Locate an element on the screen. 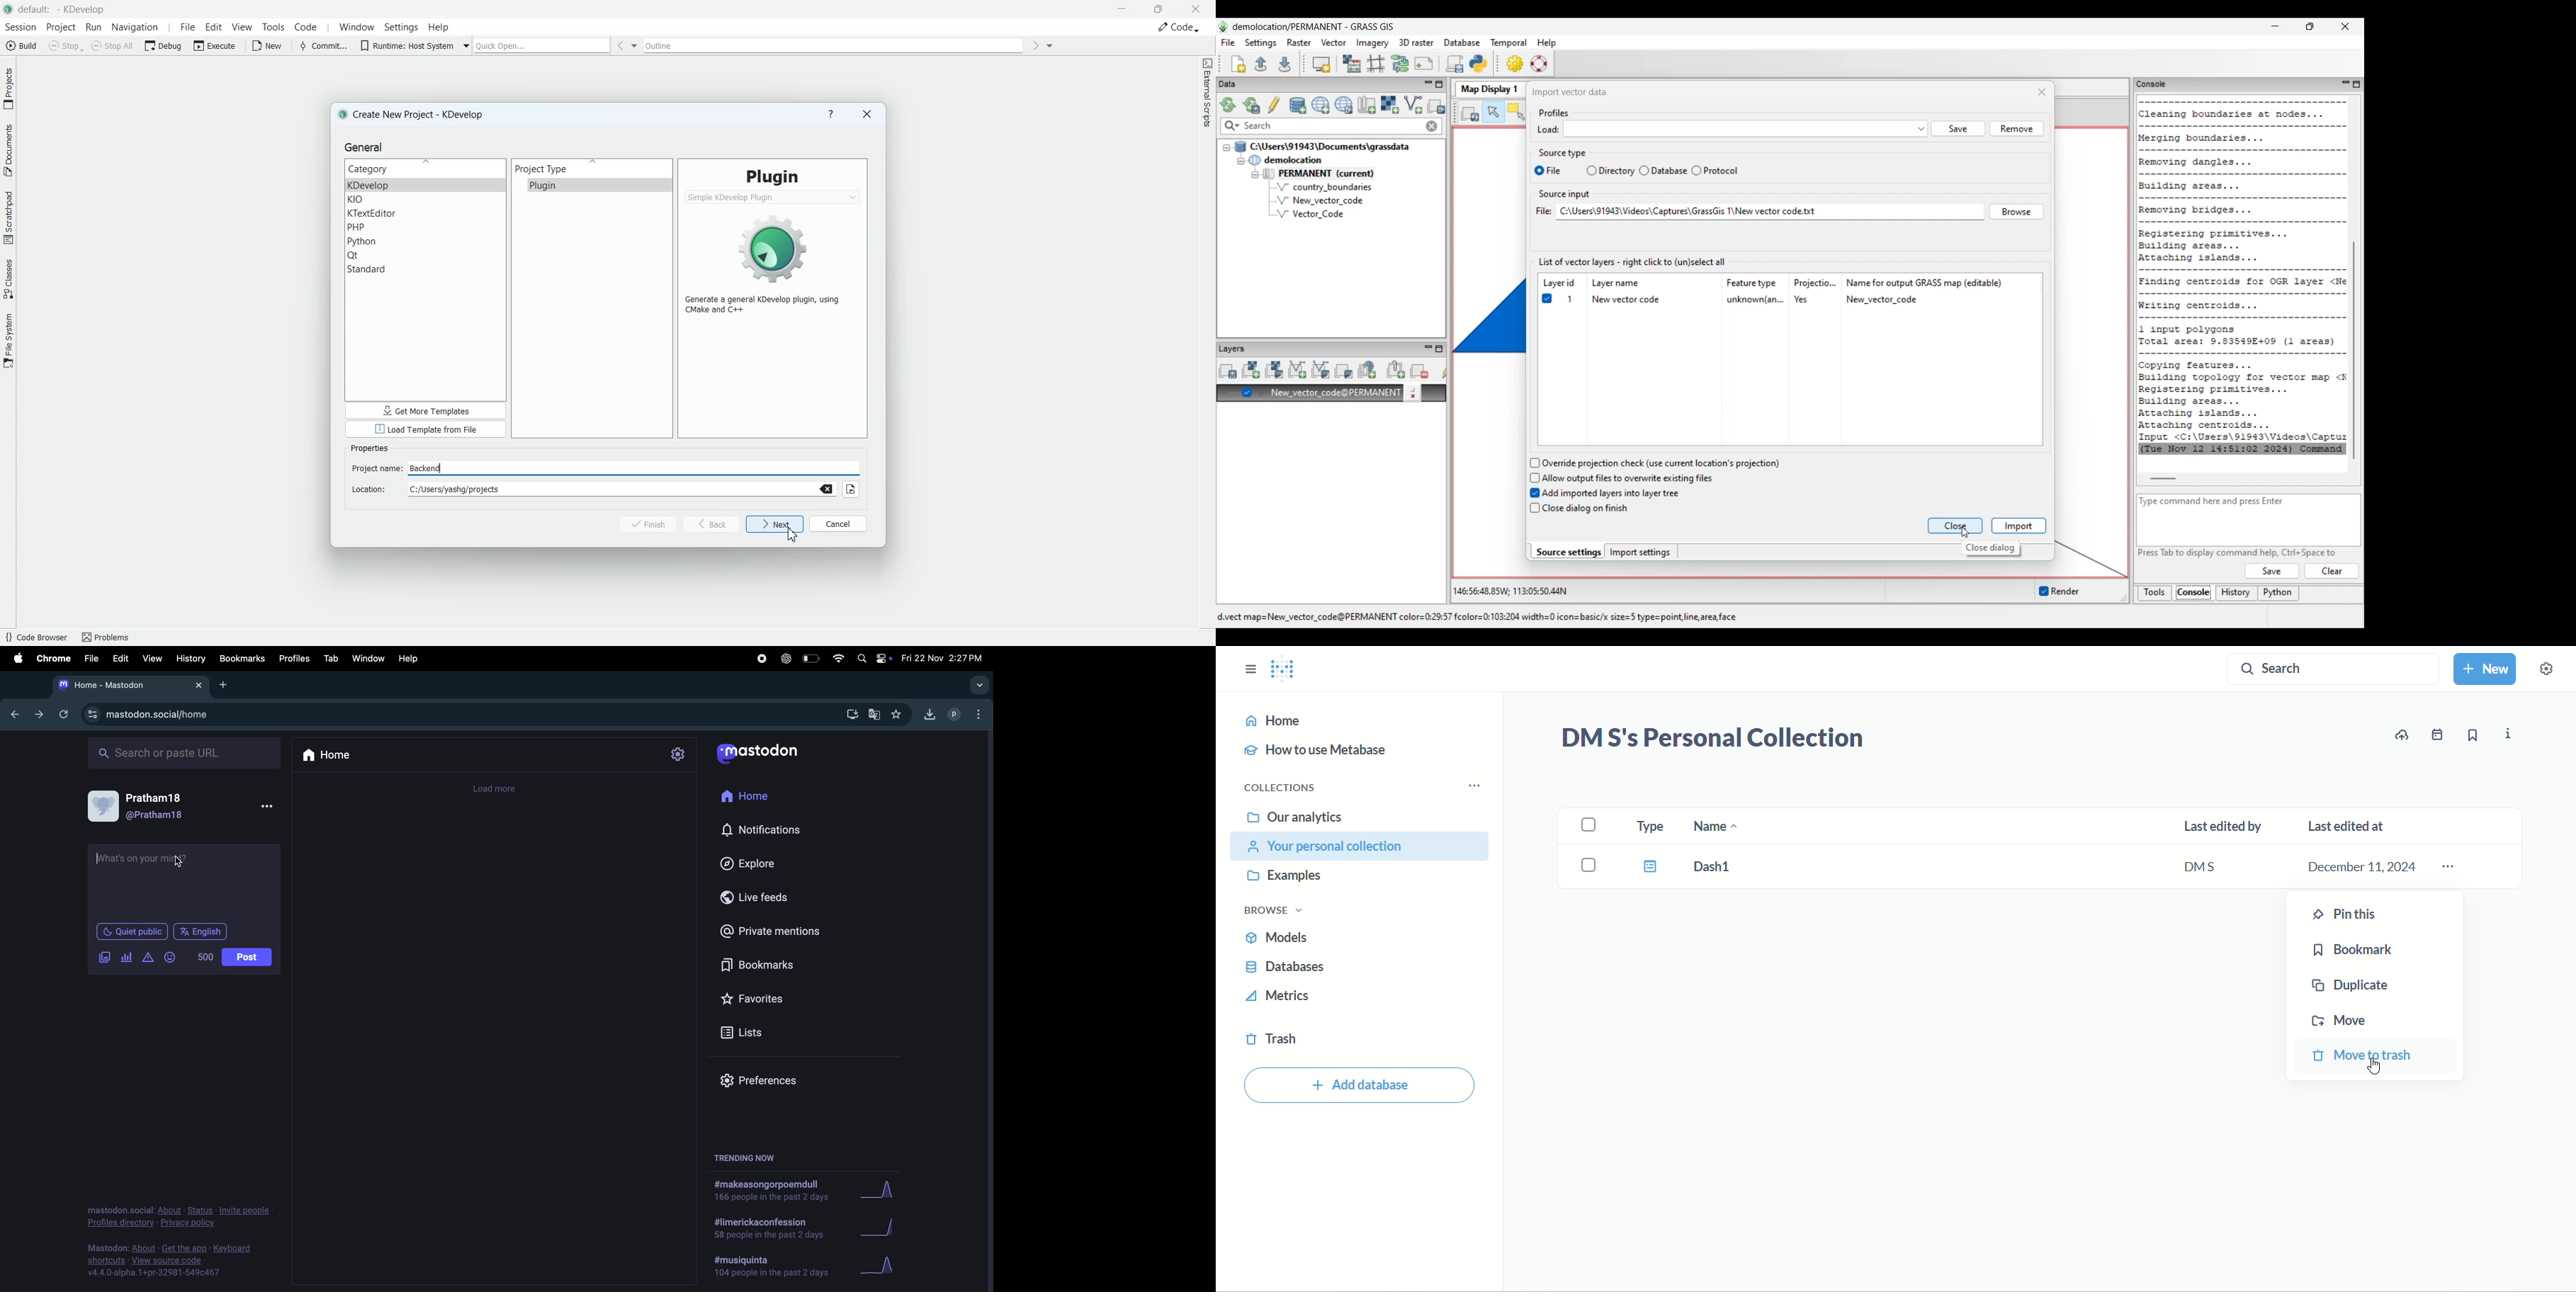  hashtag is located at coordinates (771, 1268).